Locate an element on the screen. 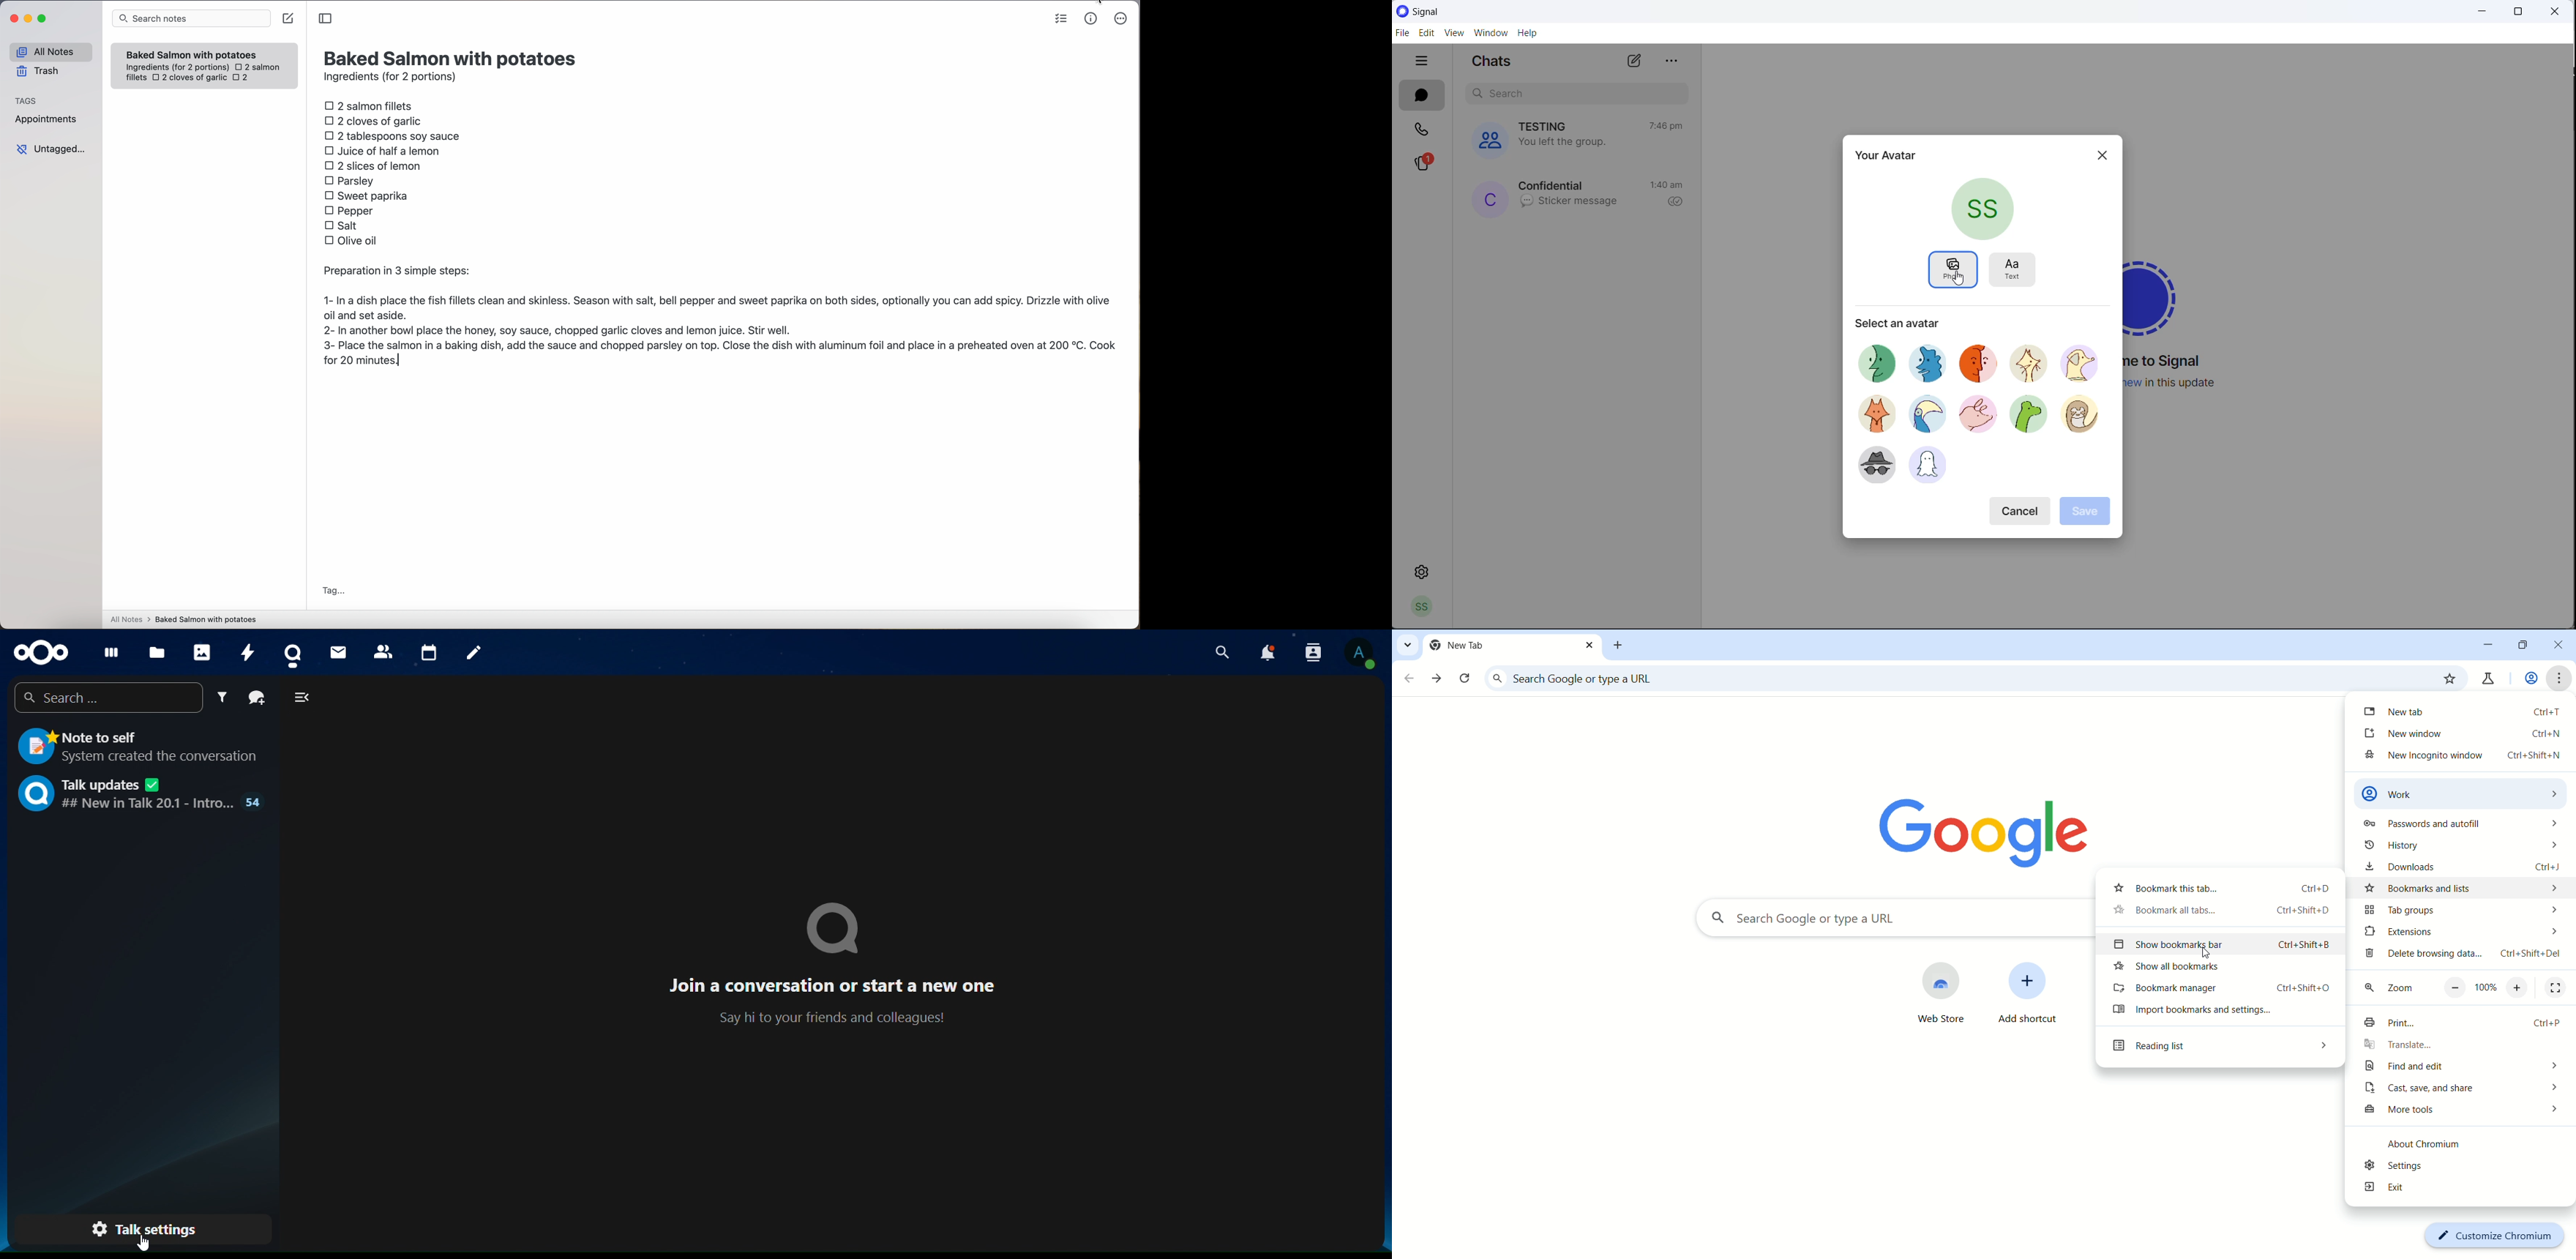  Cursor is located at coordinates (141, 1243).